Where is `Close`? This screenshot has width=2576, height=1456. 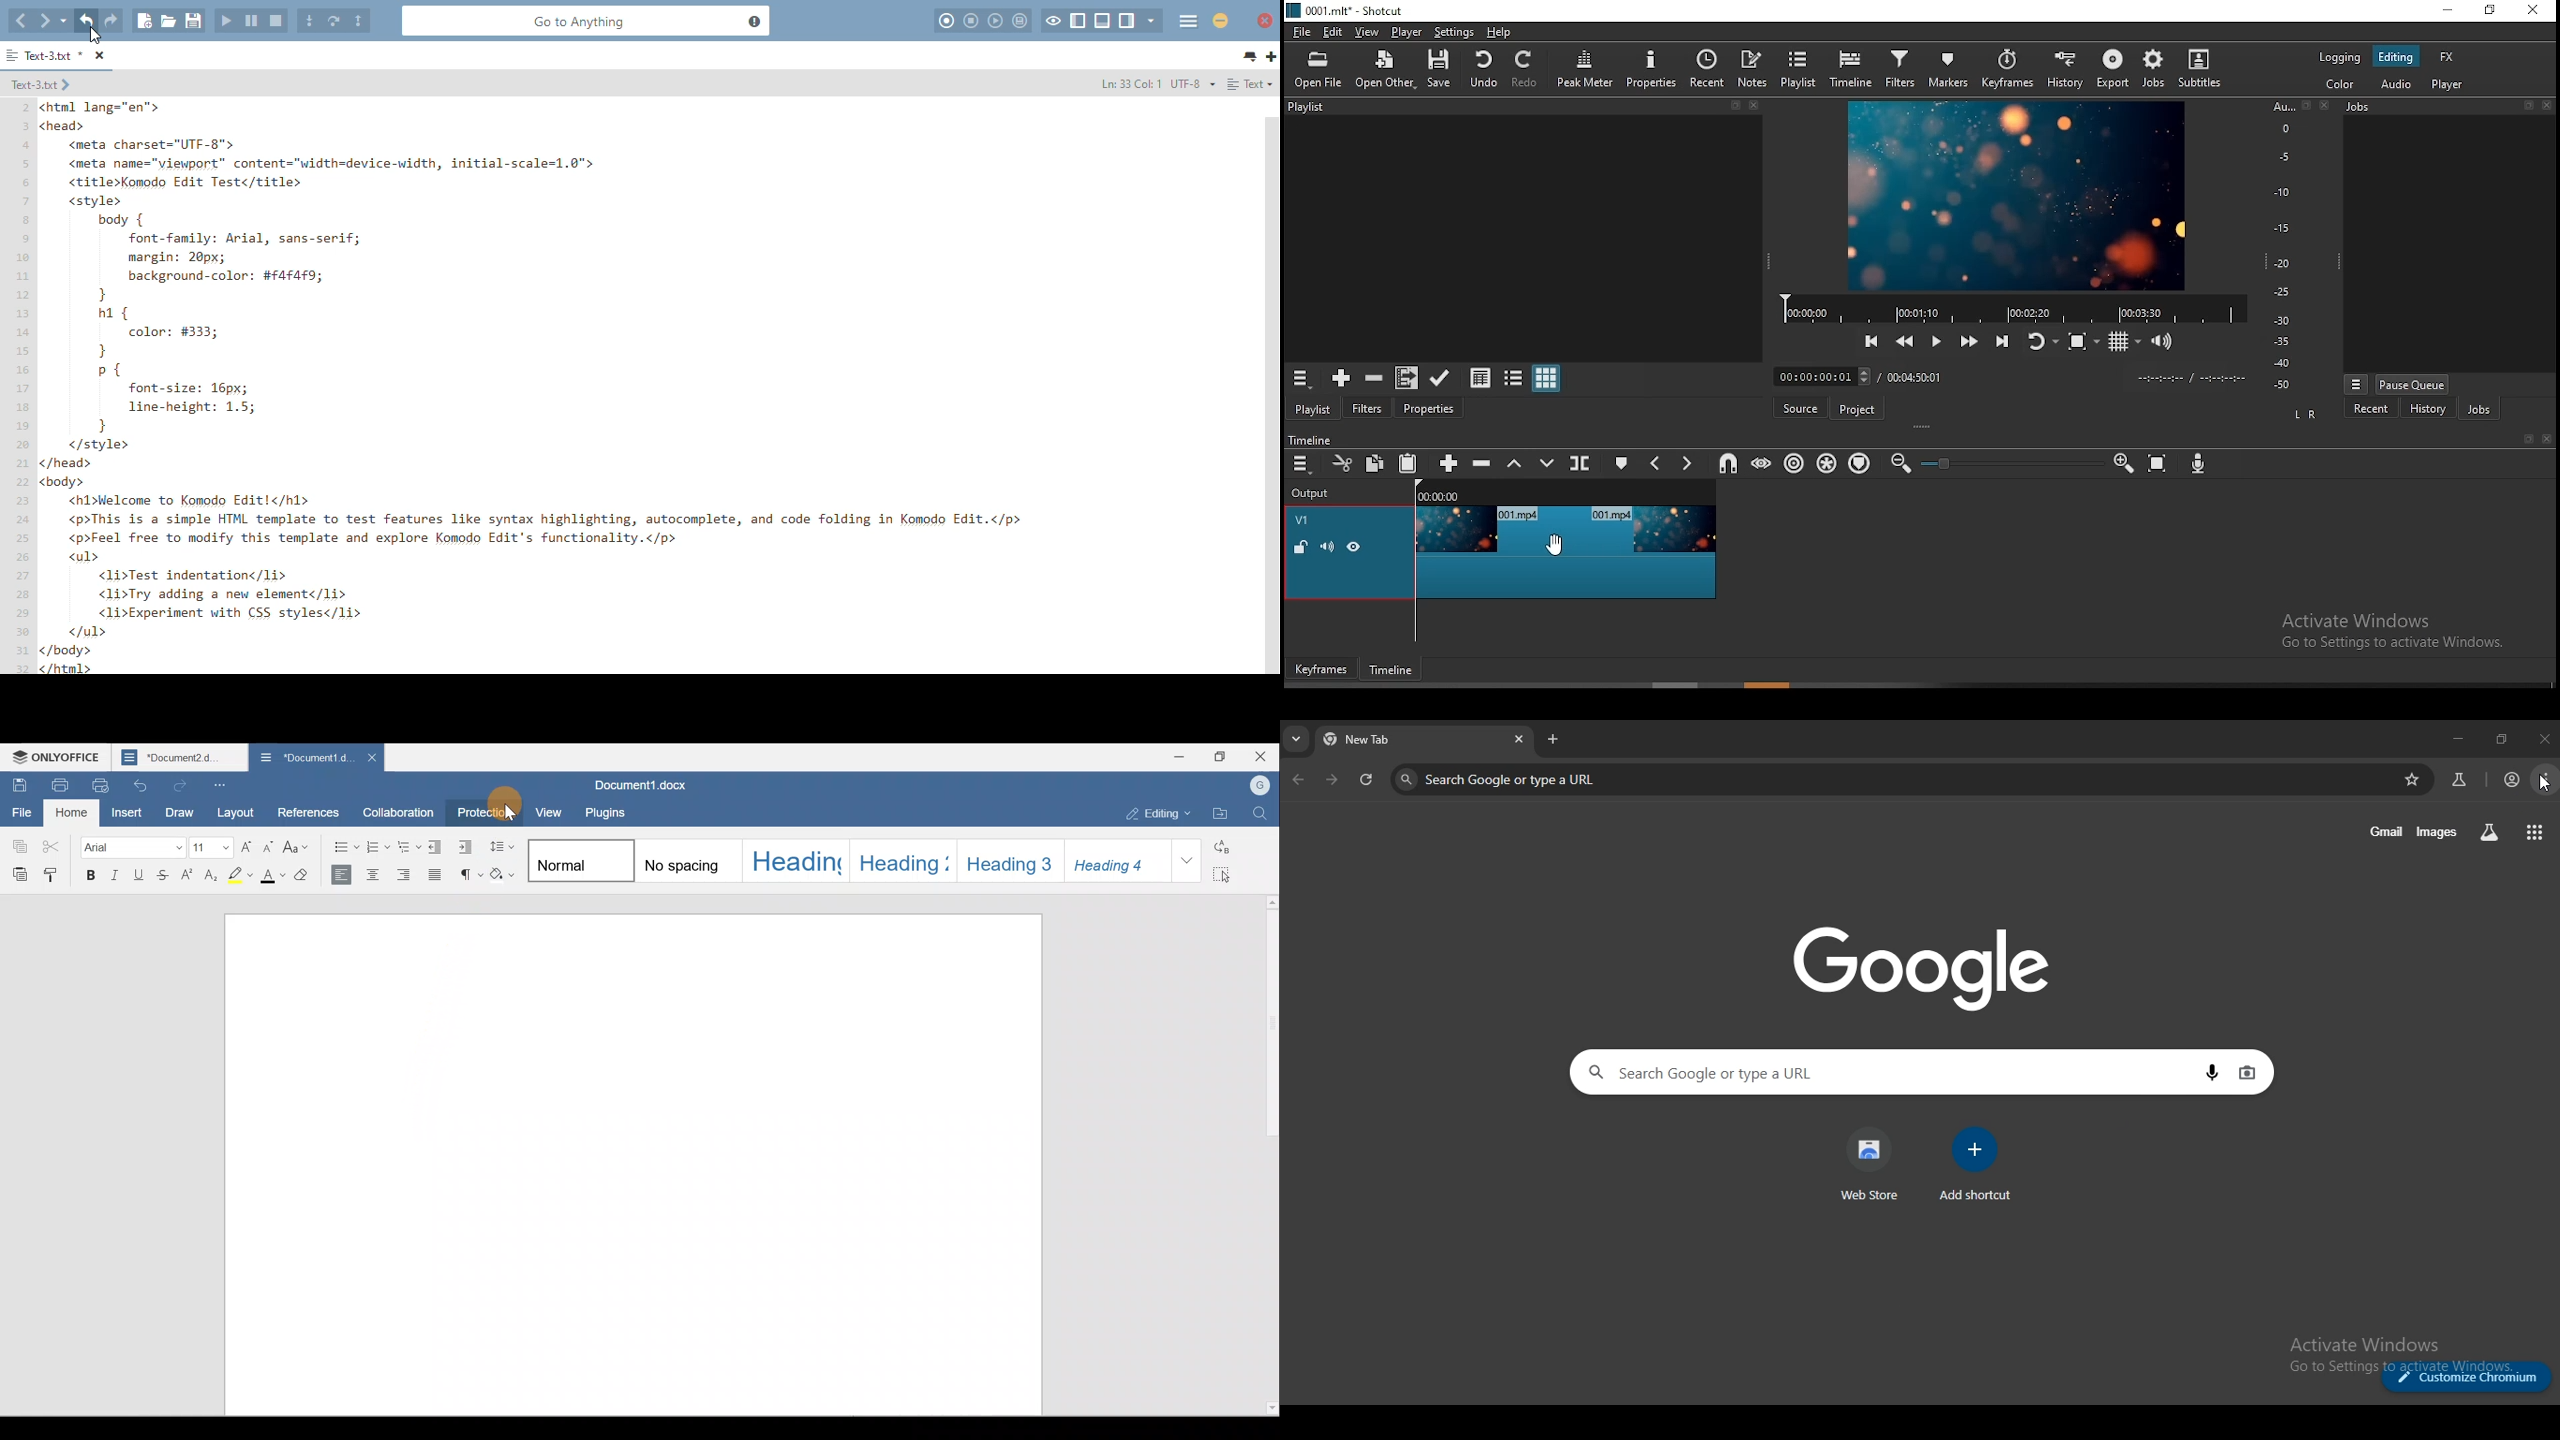 Close is located at coordinates (1260, 757).